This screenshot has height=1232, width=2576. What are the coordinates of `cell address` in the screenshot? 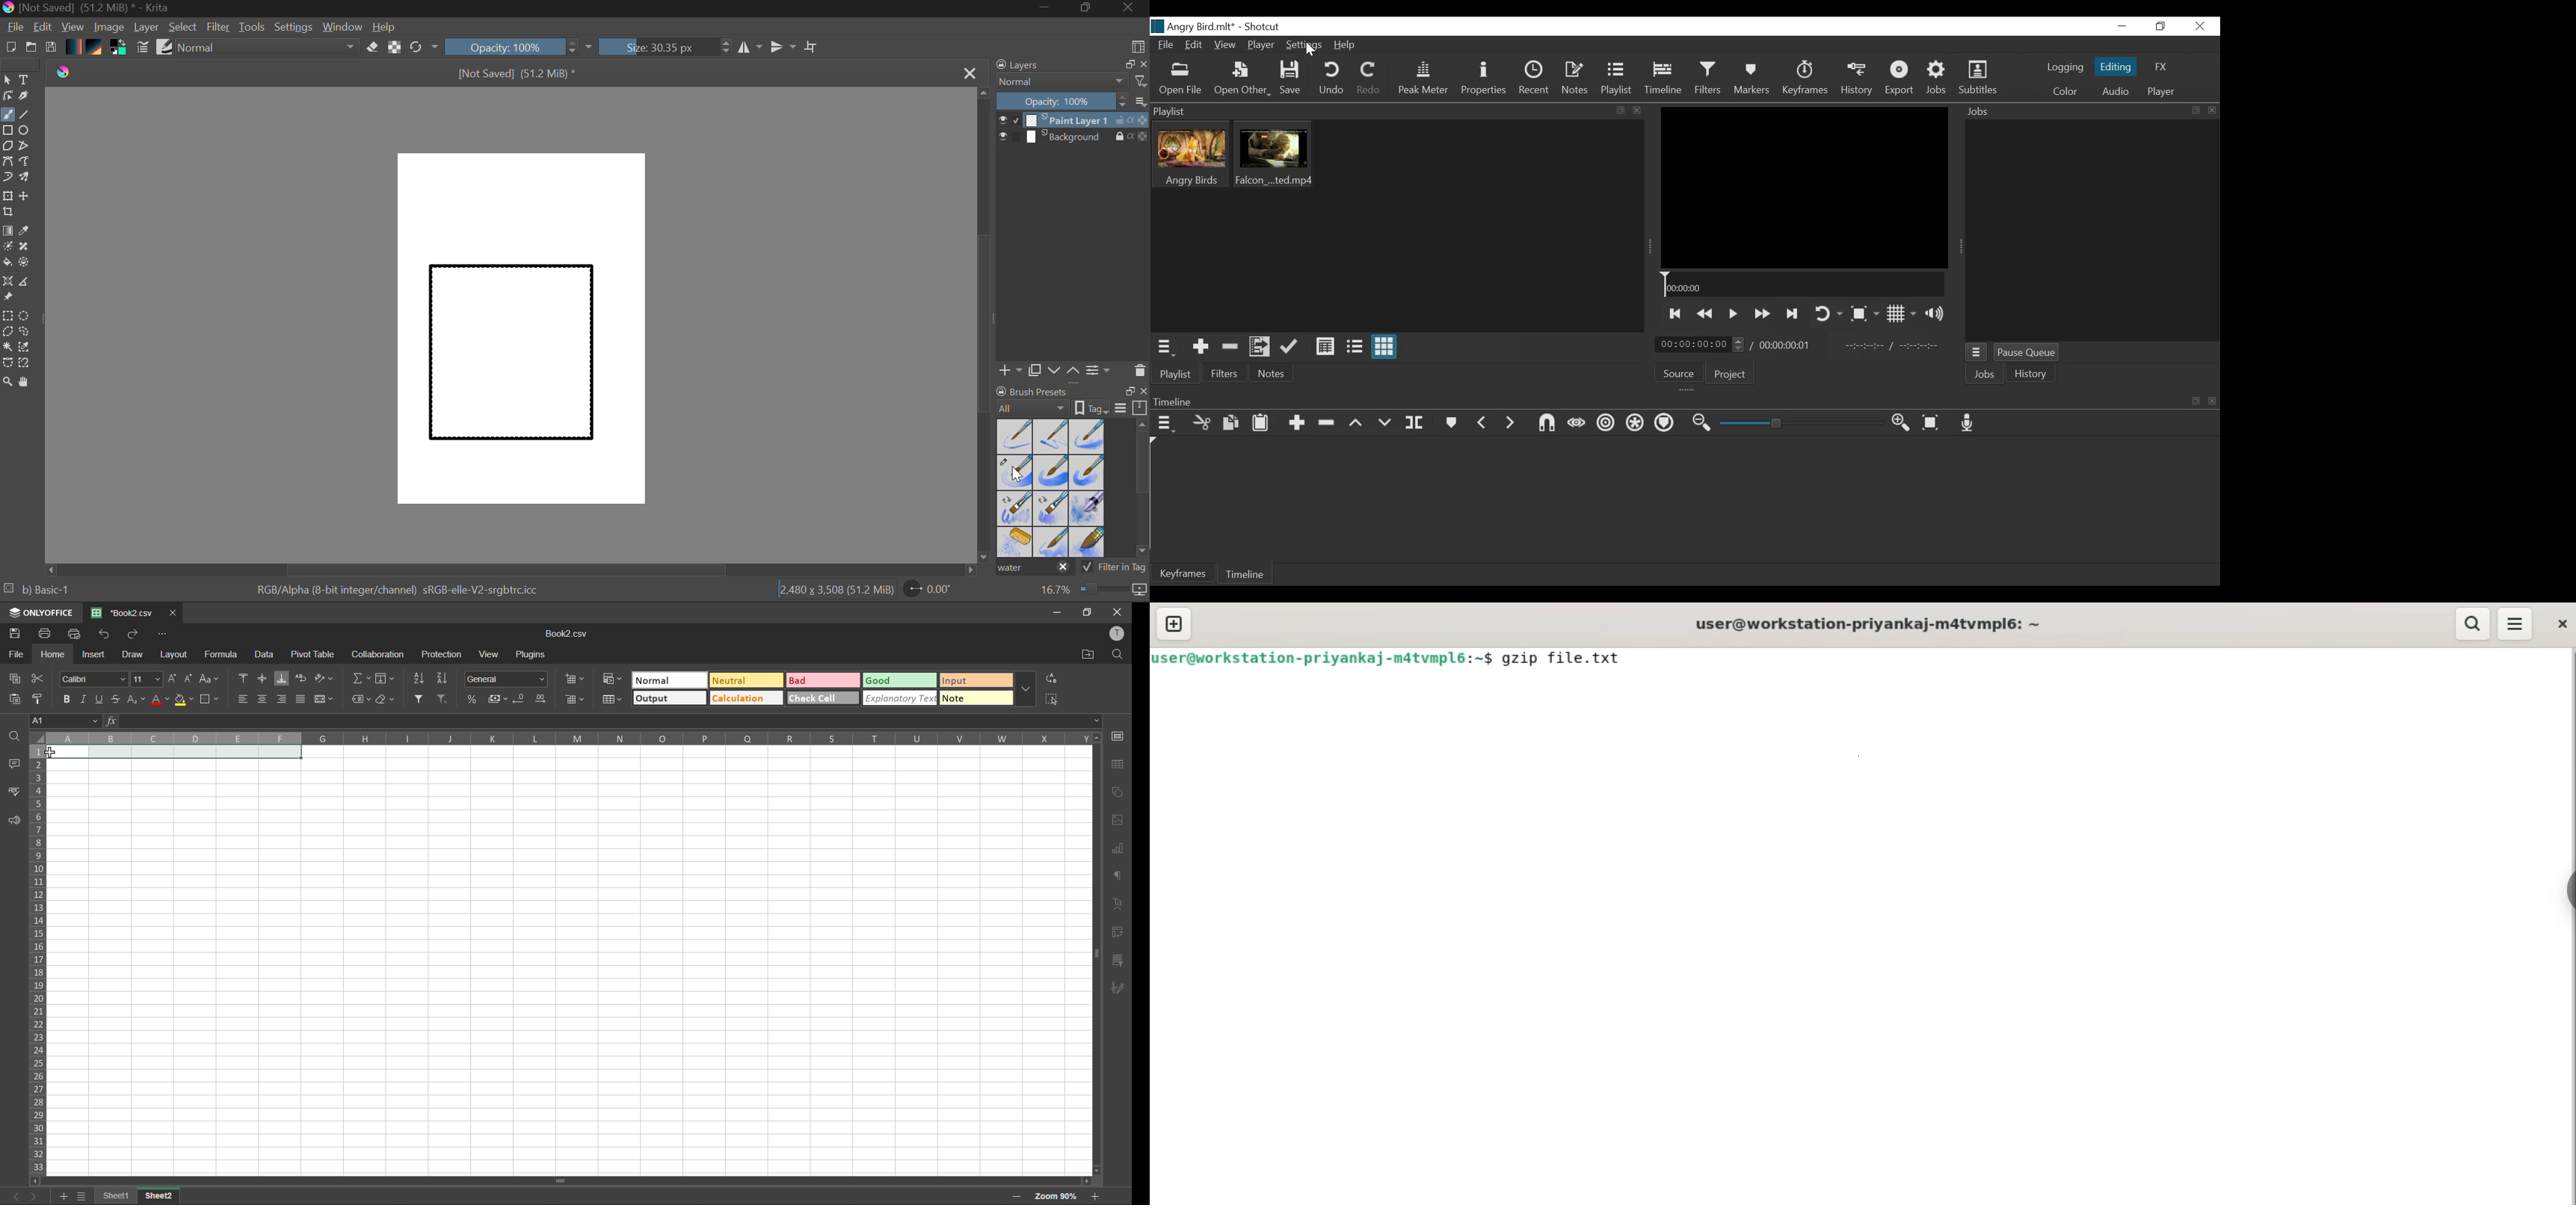 It's located at (66, 719).